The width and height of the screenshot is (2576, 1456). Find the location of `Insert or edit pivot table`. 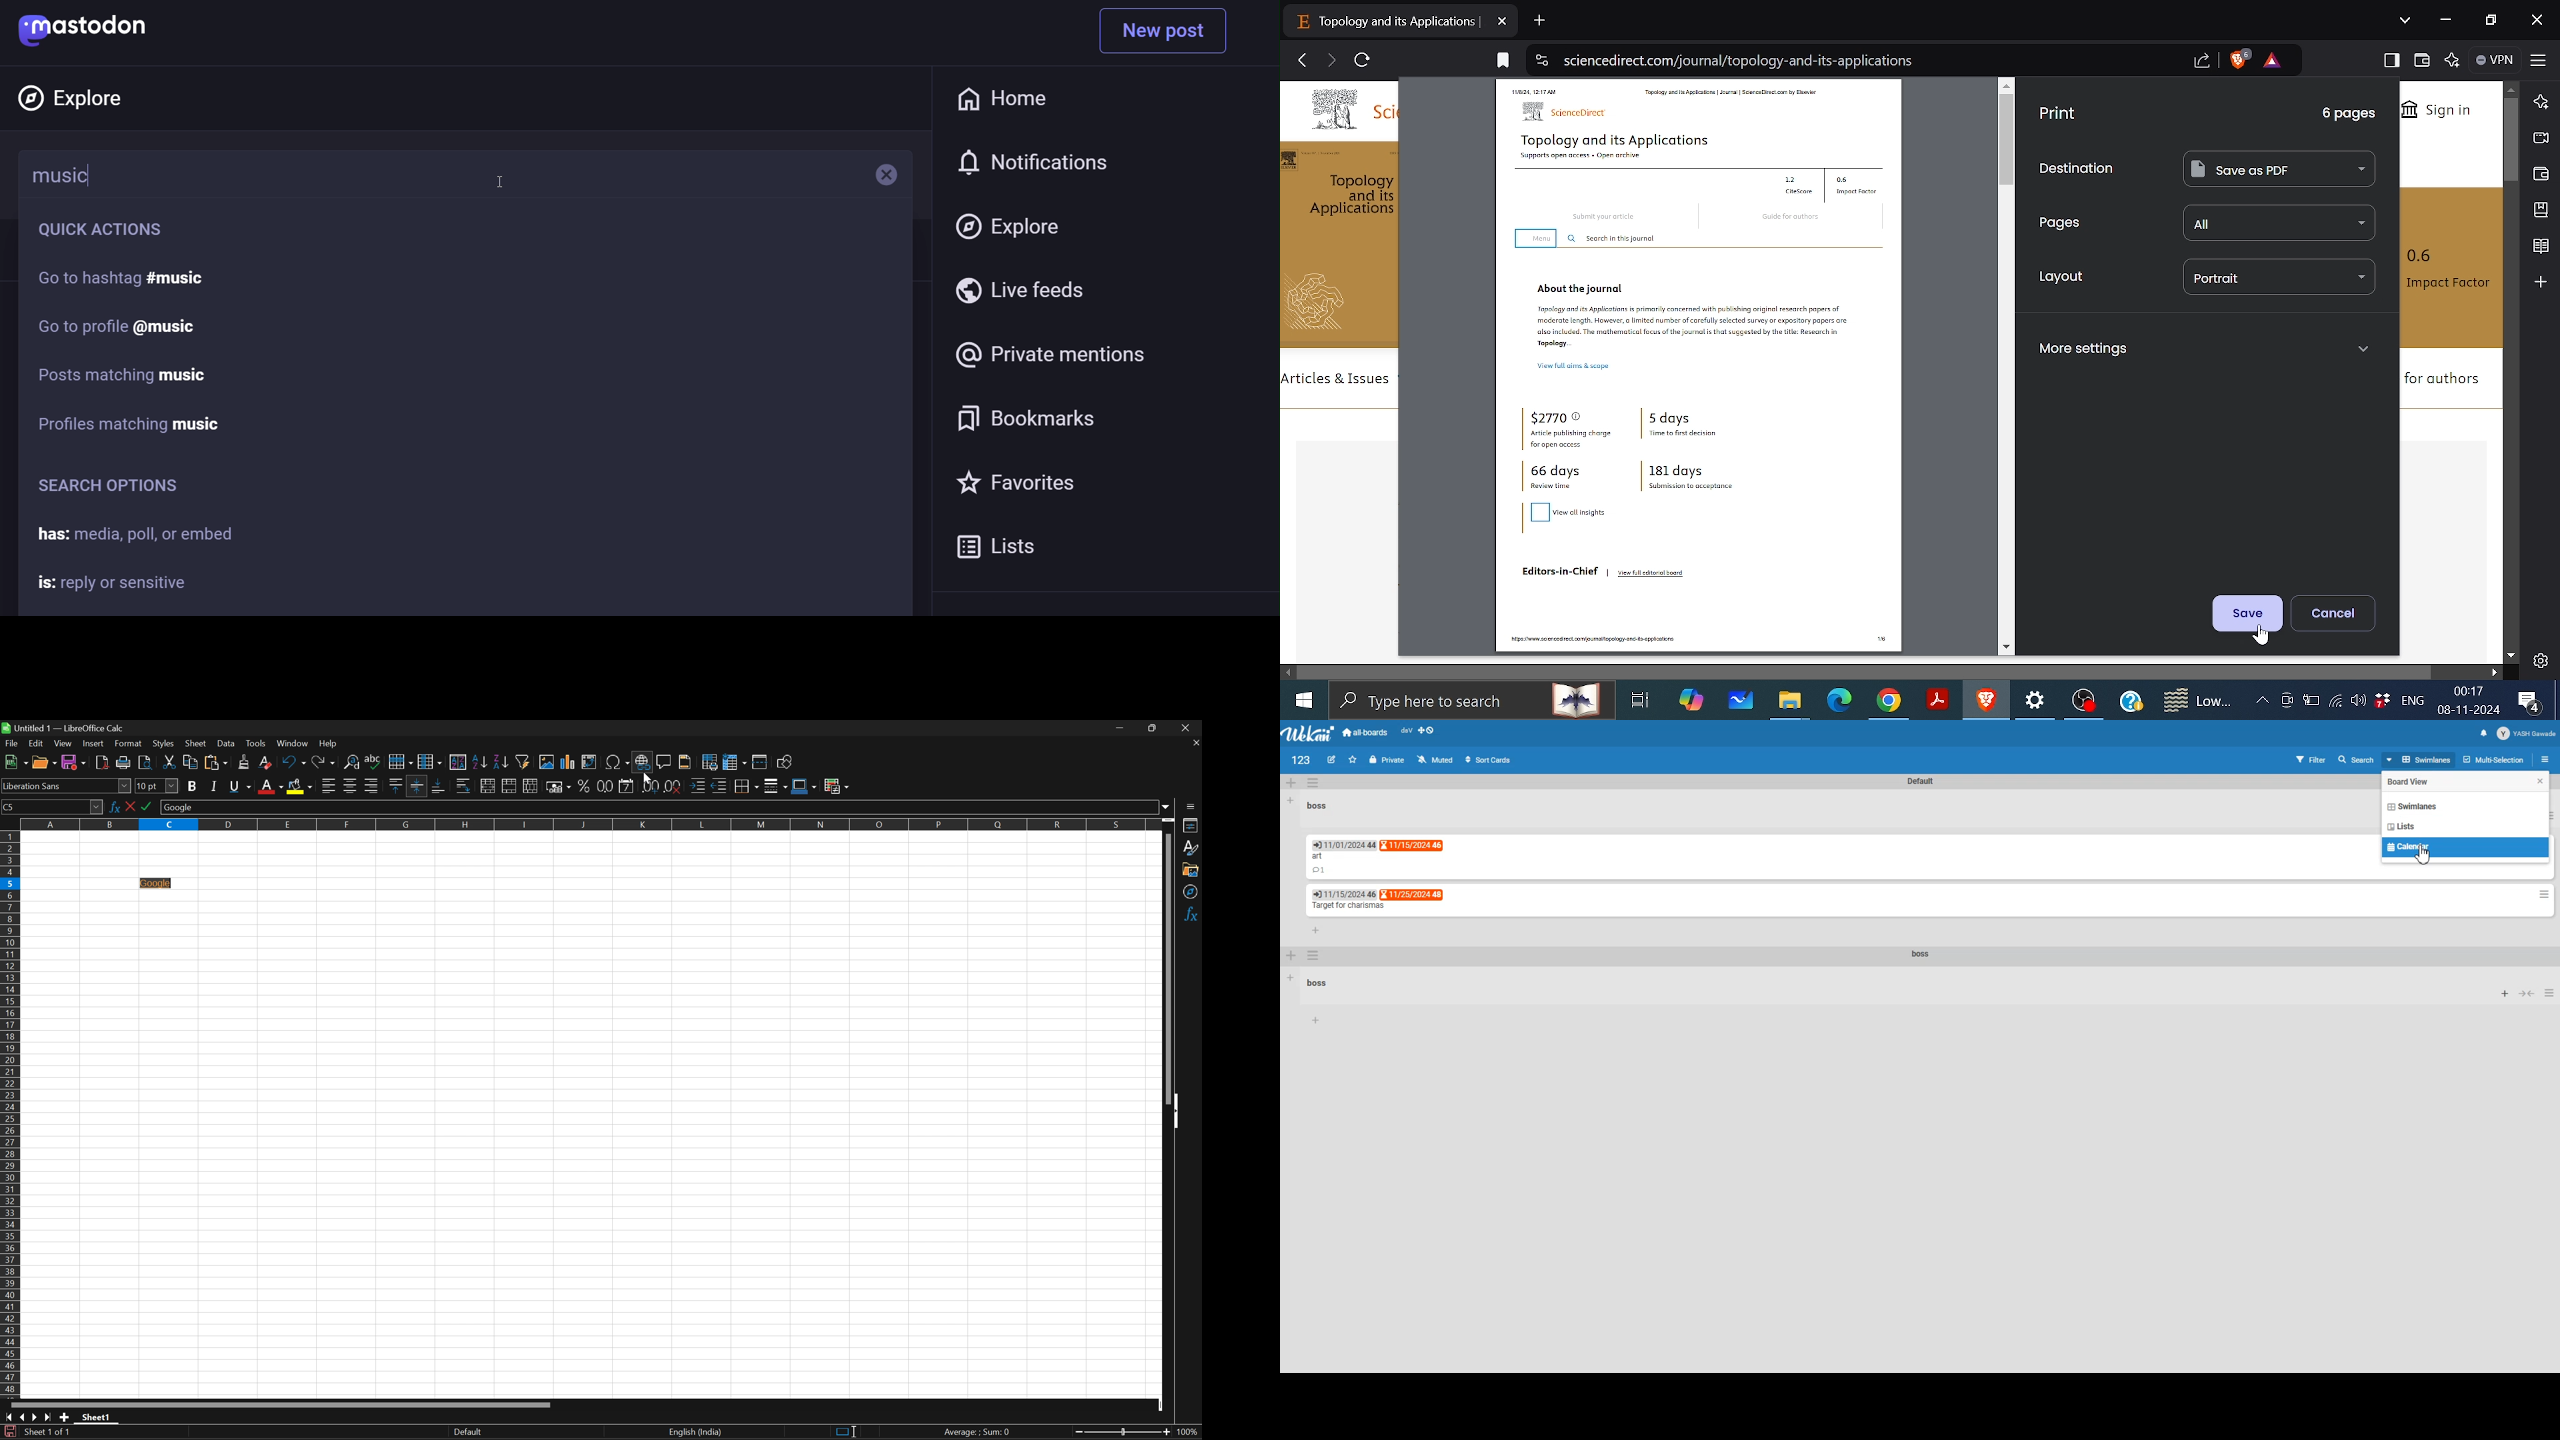

Insert or edit pivot table is located at coordinates (589, 761).